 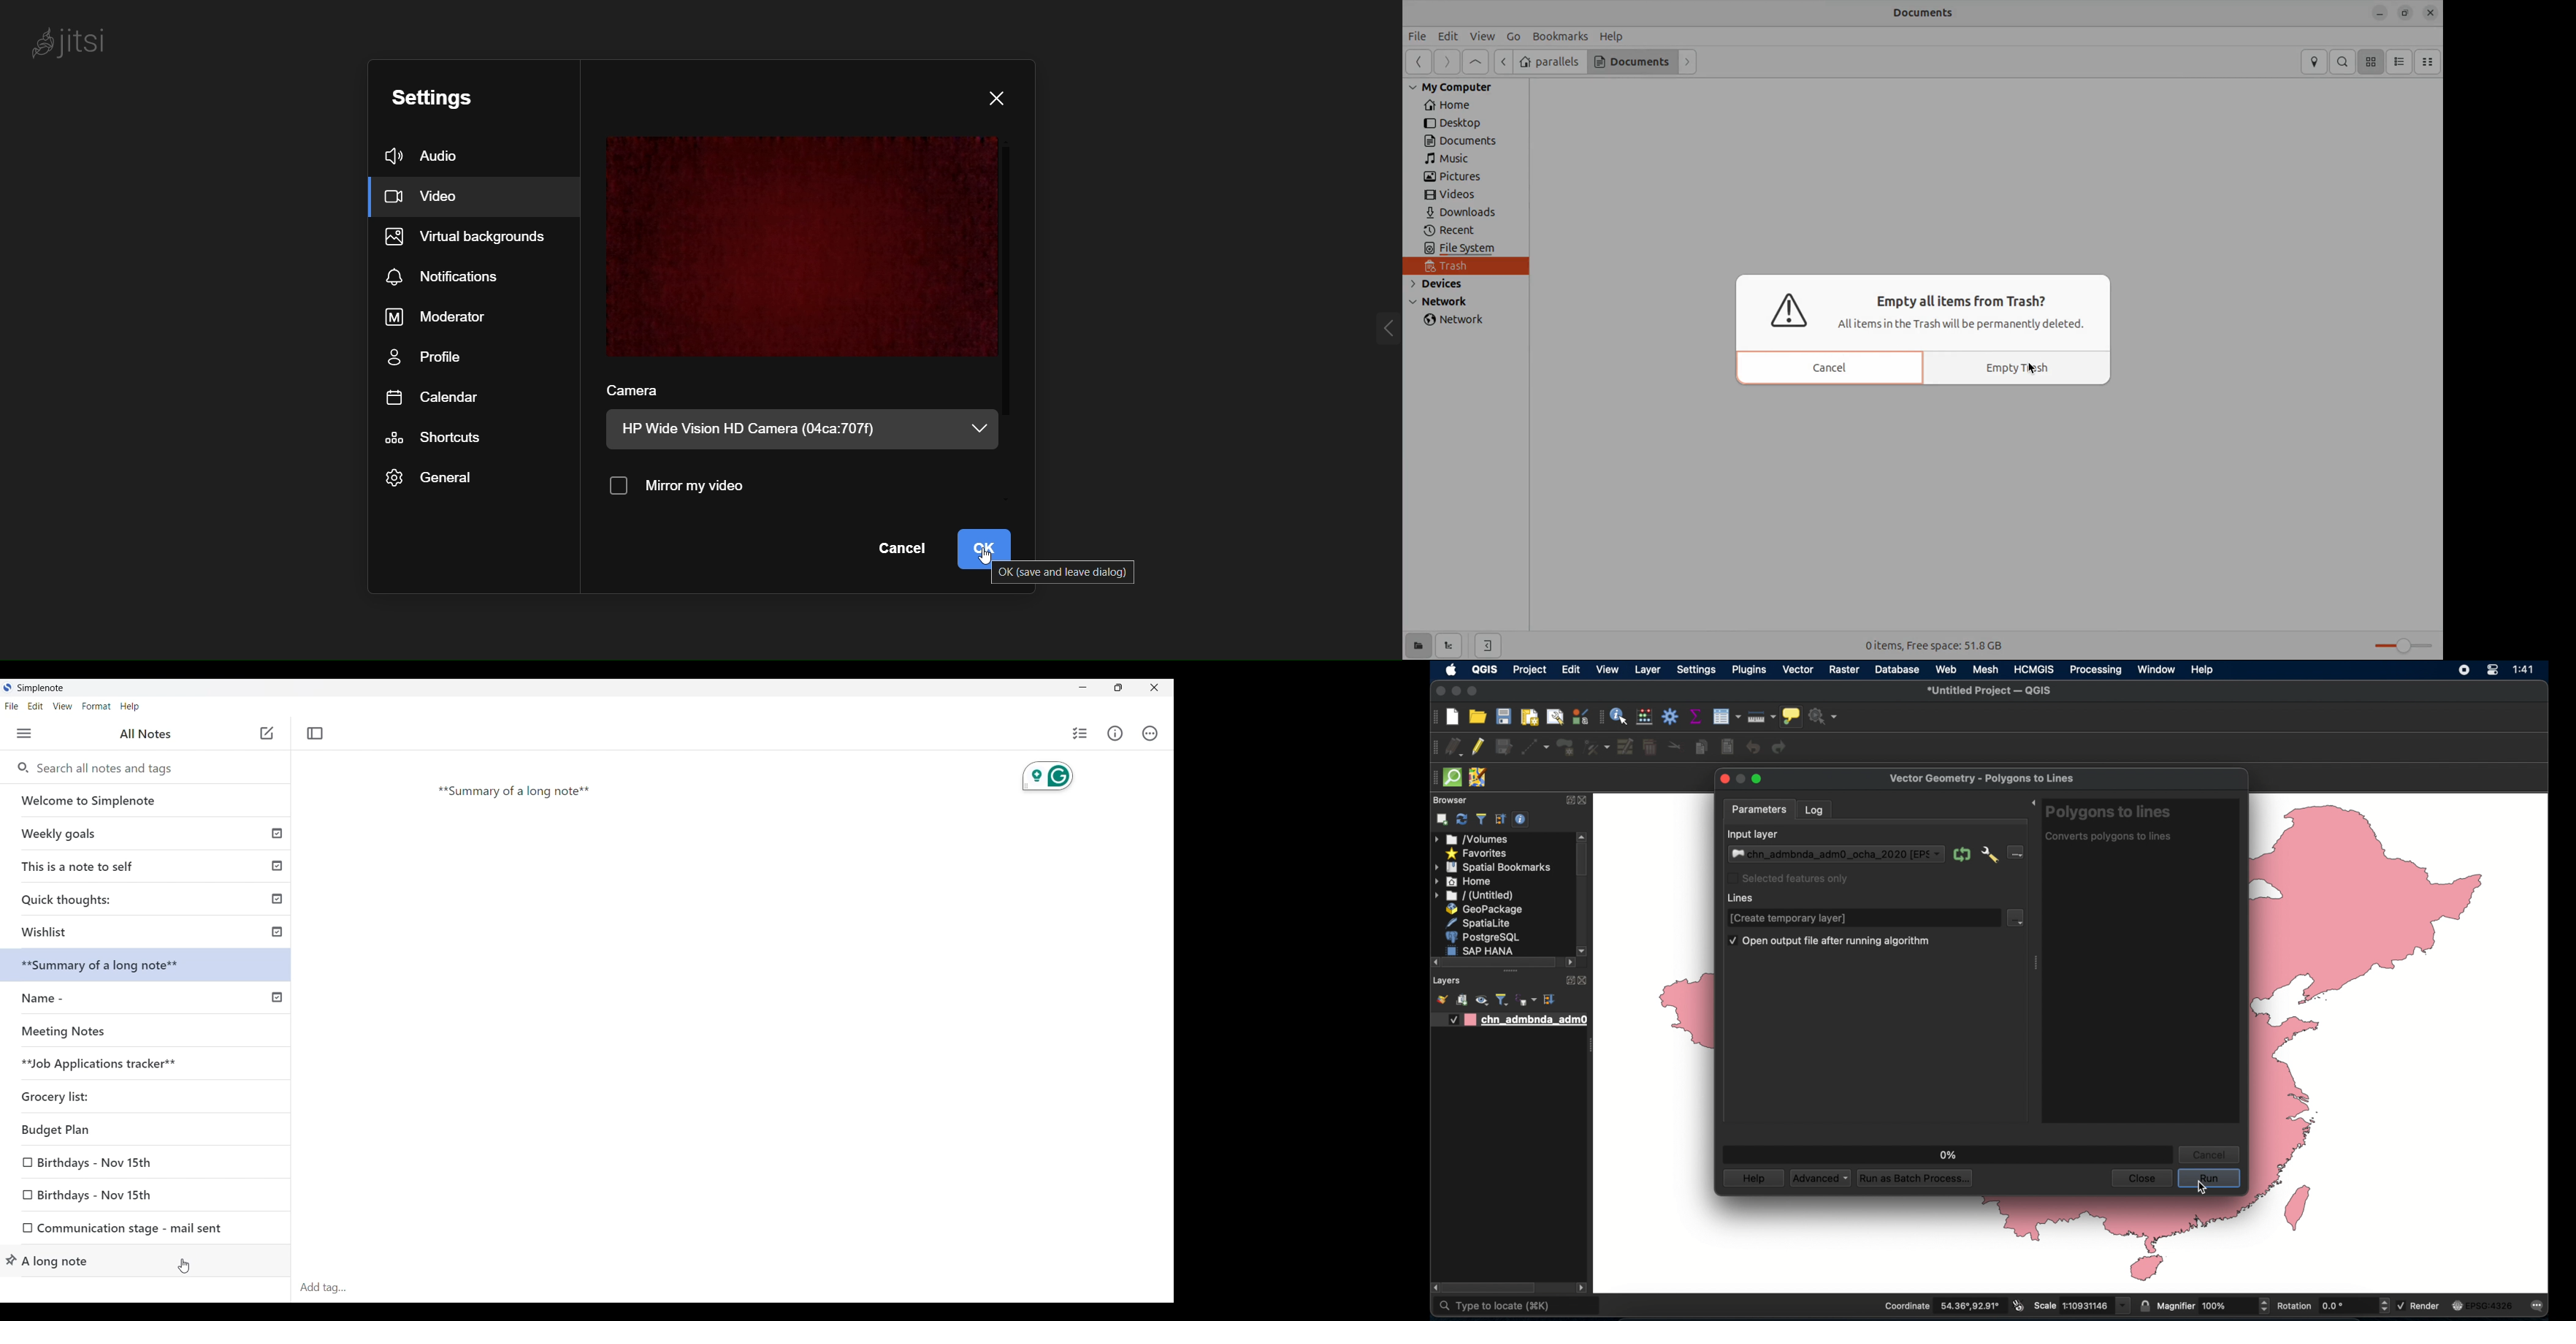 What do you see at coordinates (145, 733) in the screenshot?
I see `All notes` at bounding box center [145, 733].